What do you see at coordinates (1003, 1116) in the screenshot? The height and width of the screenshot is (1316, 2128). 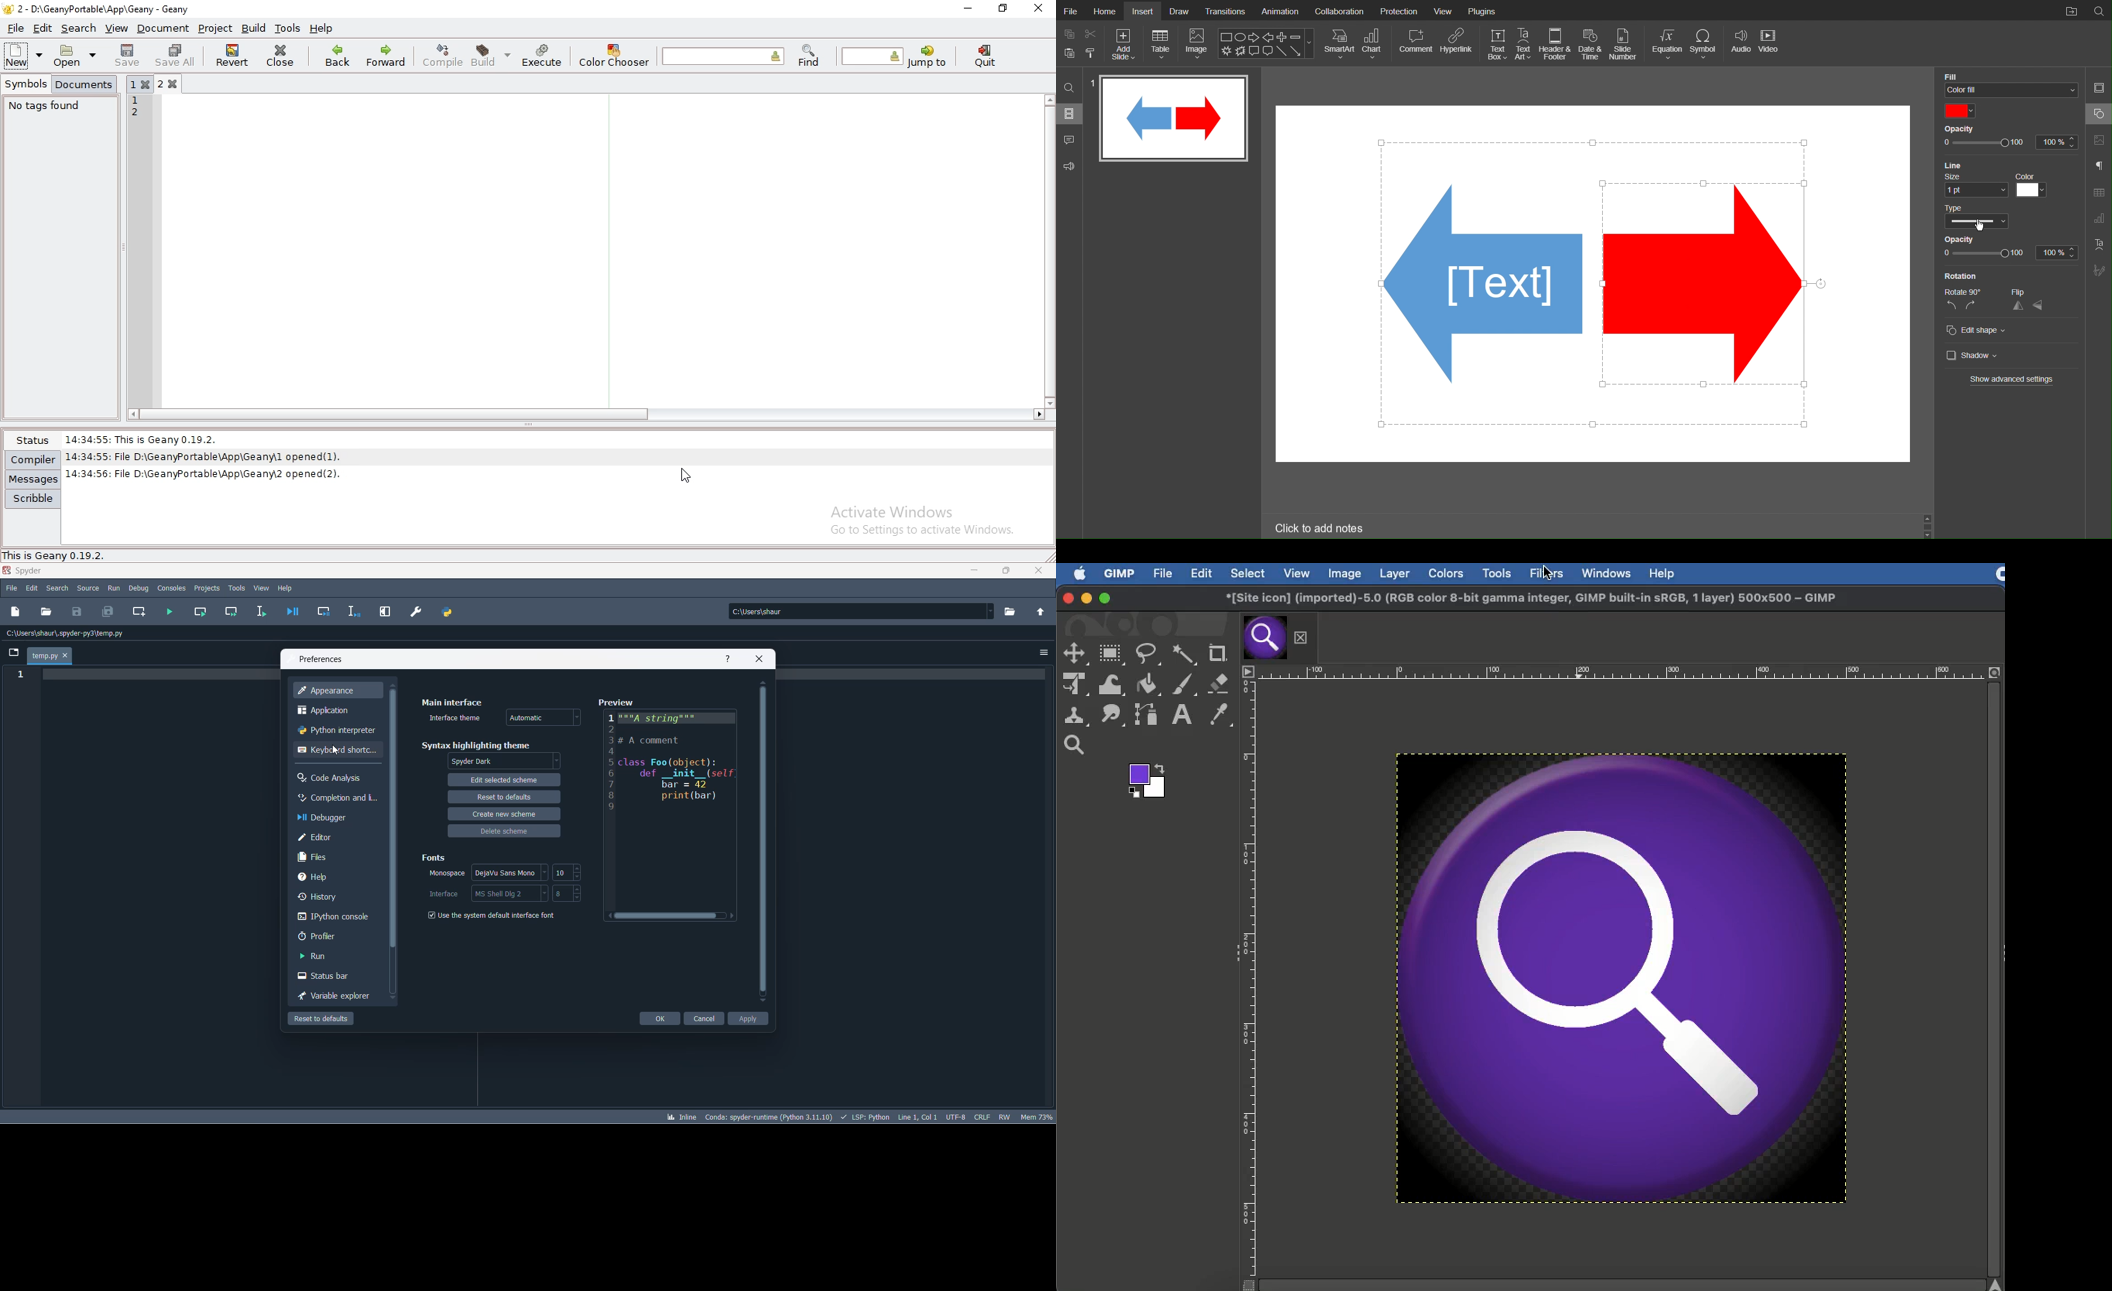 I see `file control` at bounding box center [1003, 1116].